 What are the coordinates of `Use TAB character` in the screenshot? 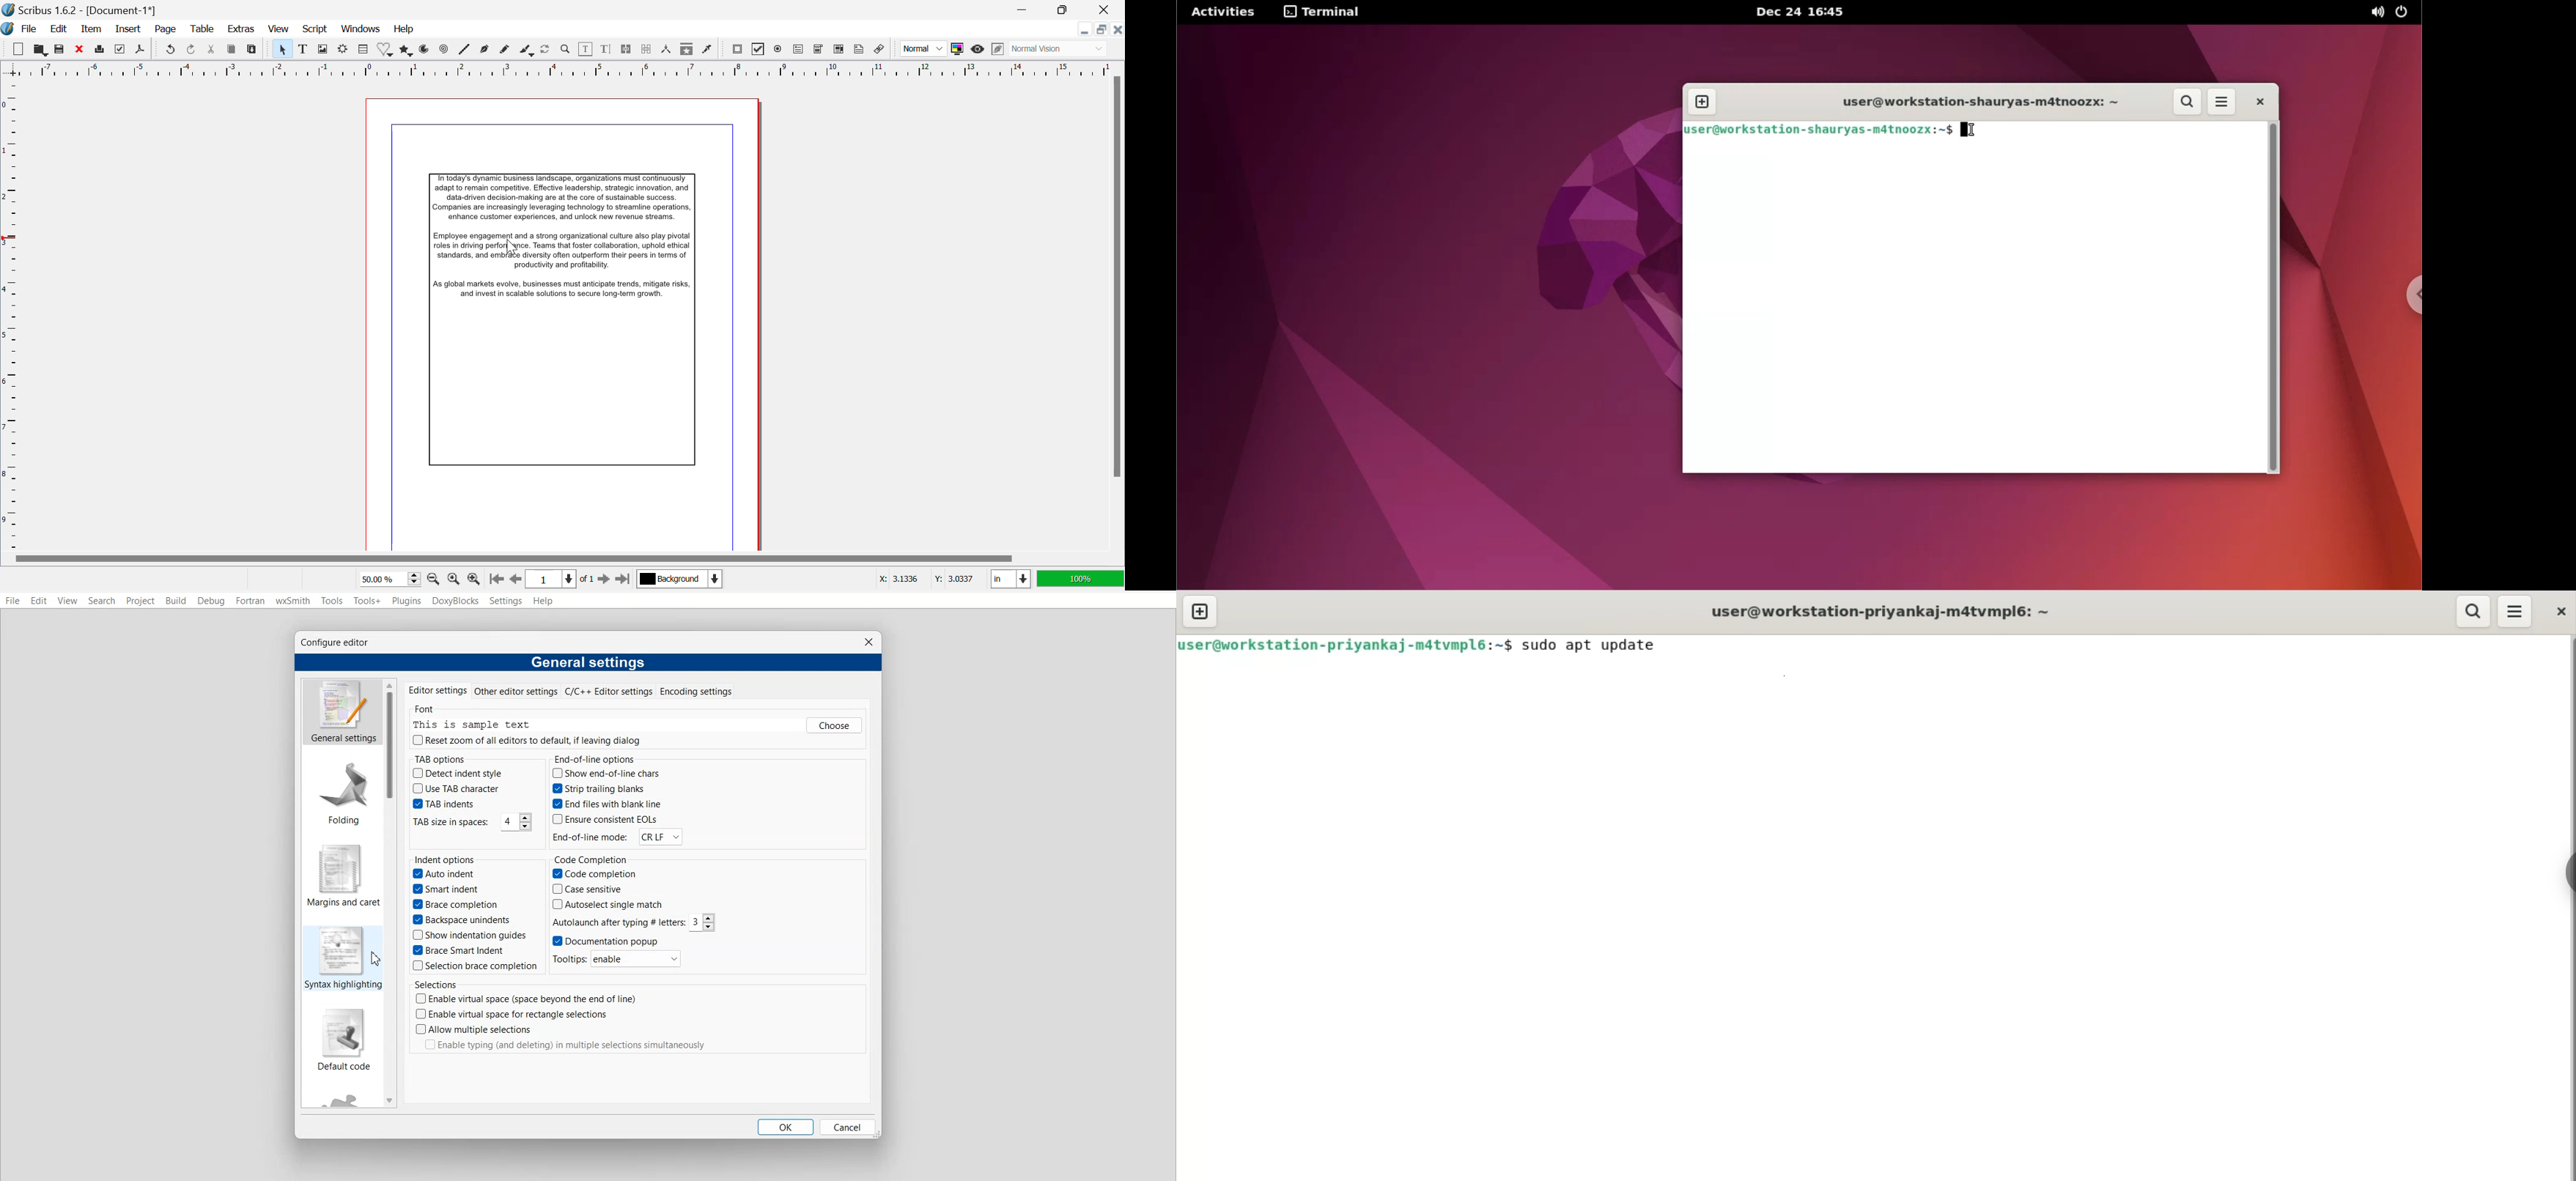 It's located at (456, 788).